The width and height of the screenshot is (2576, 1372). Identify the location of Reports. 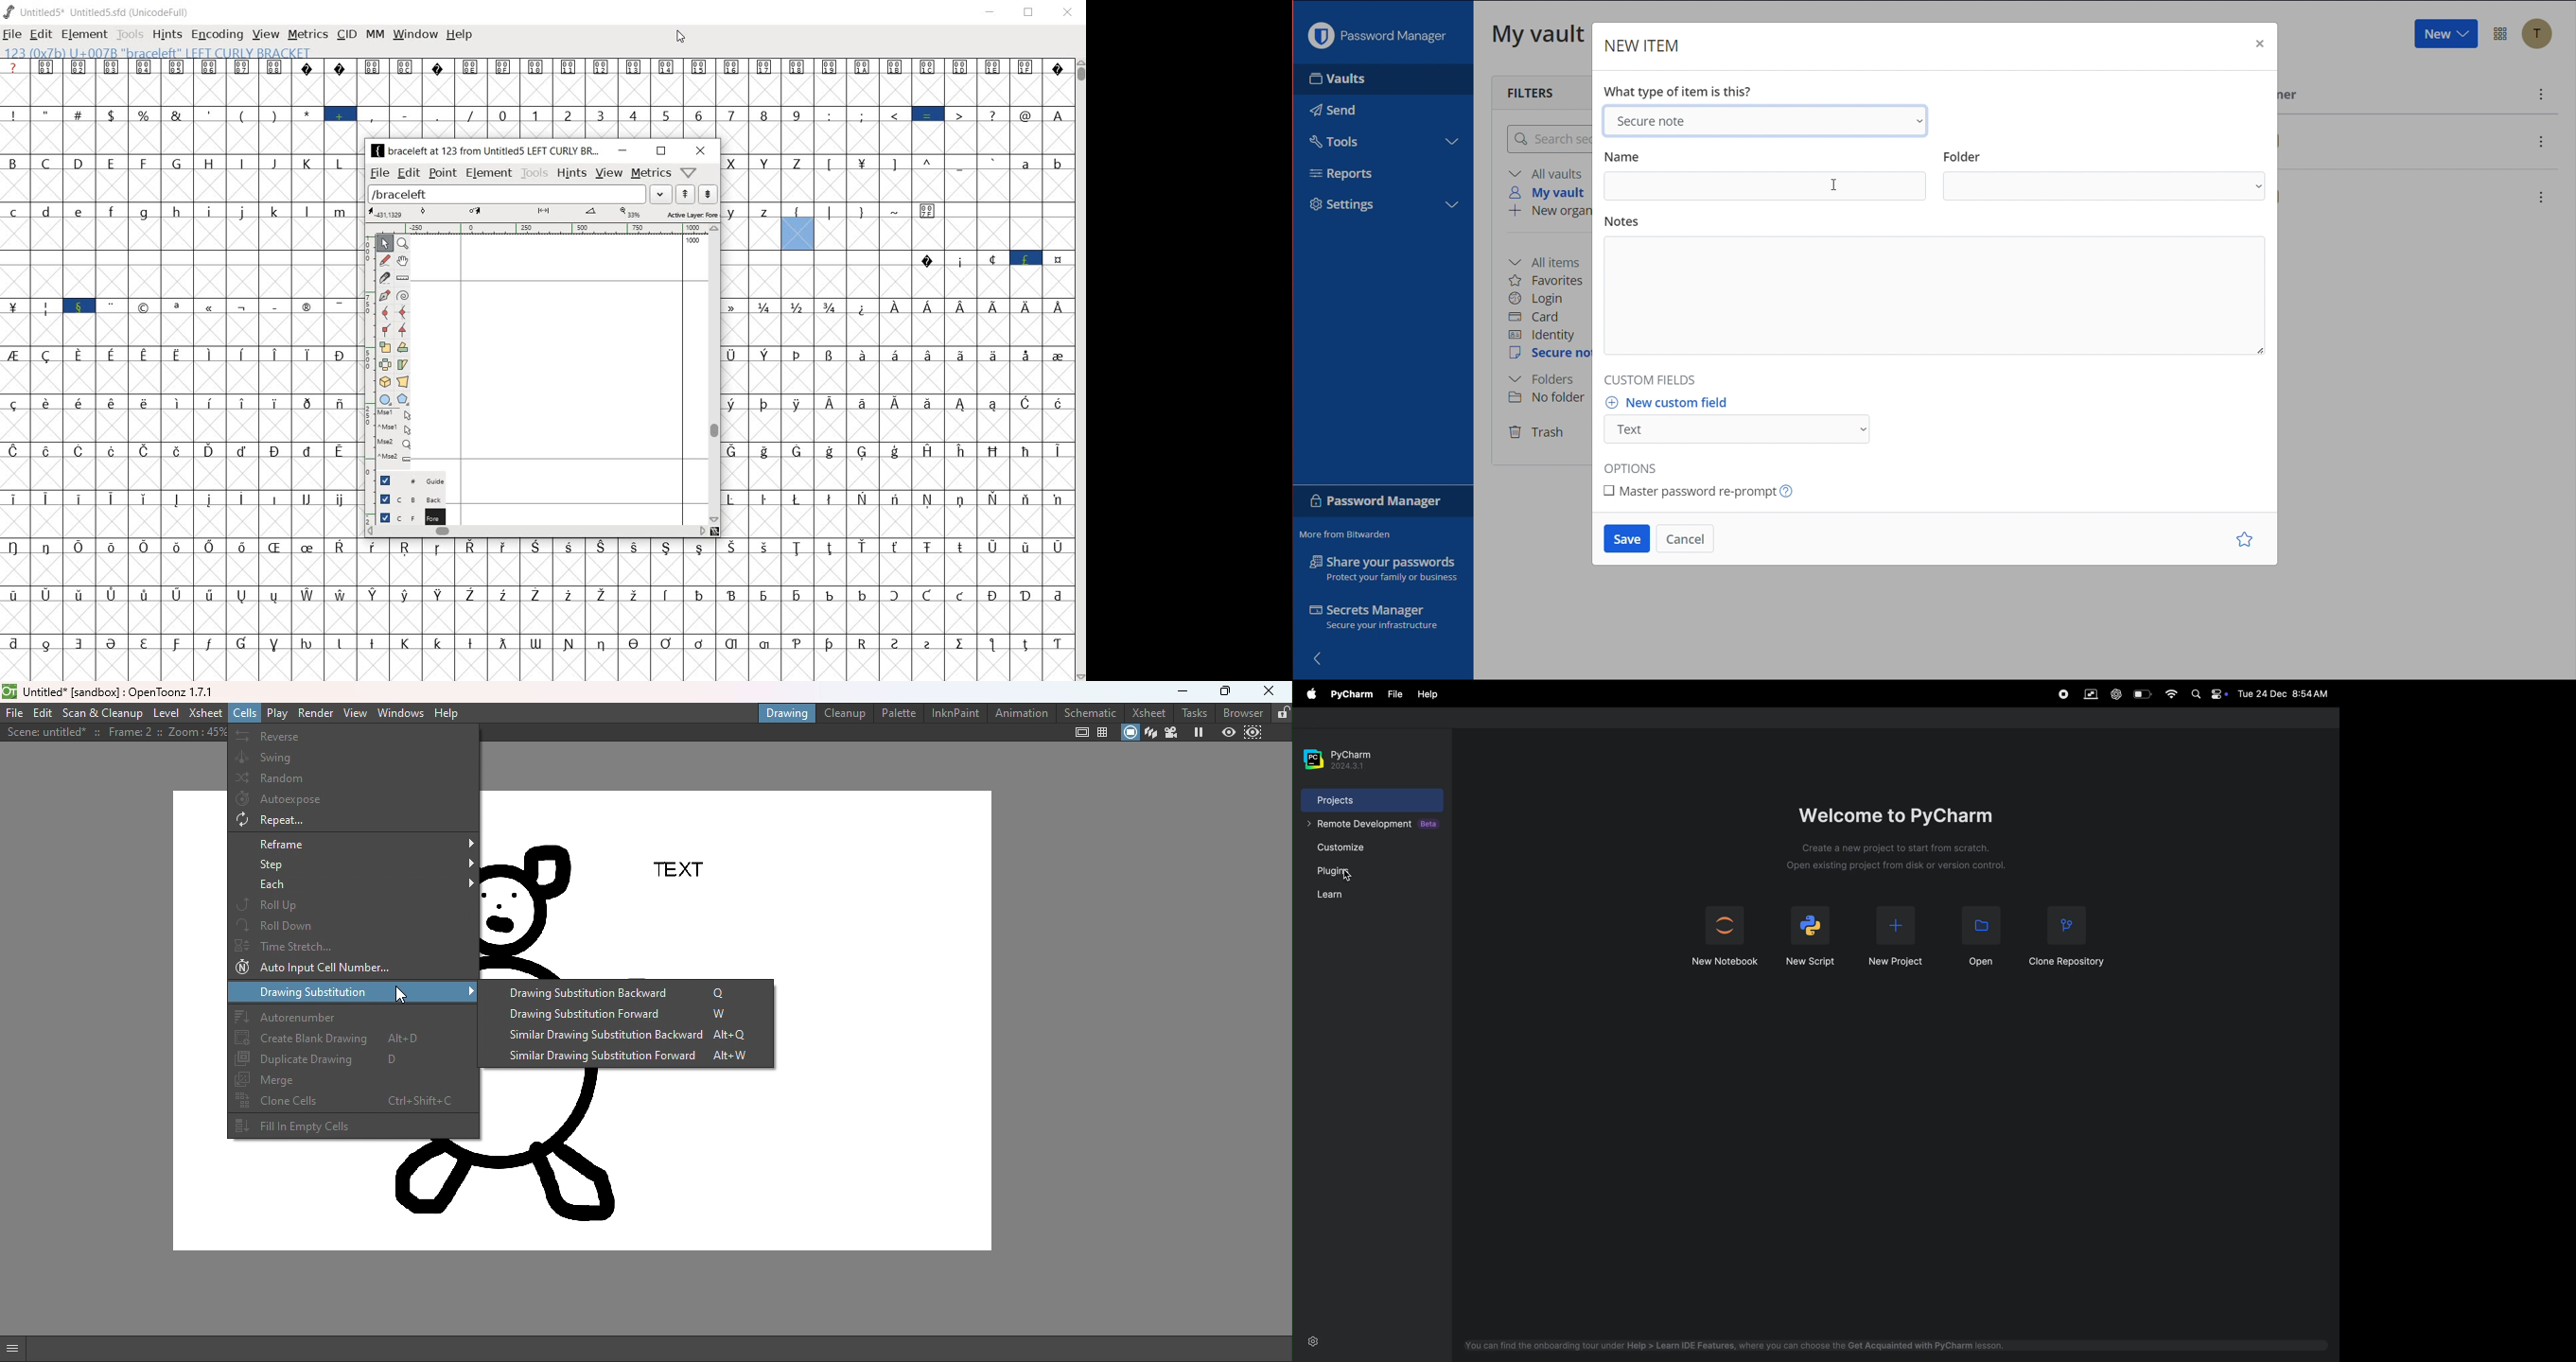
(1342, 173).